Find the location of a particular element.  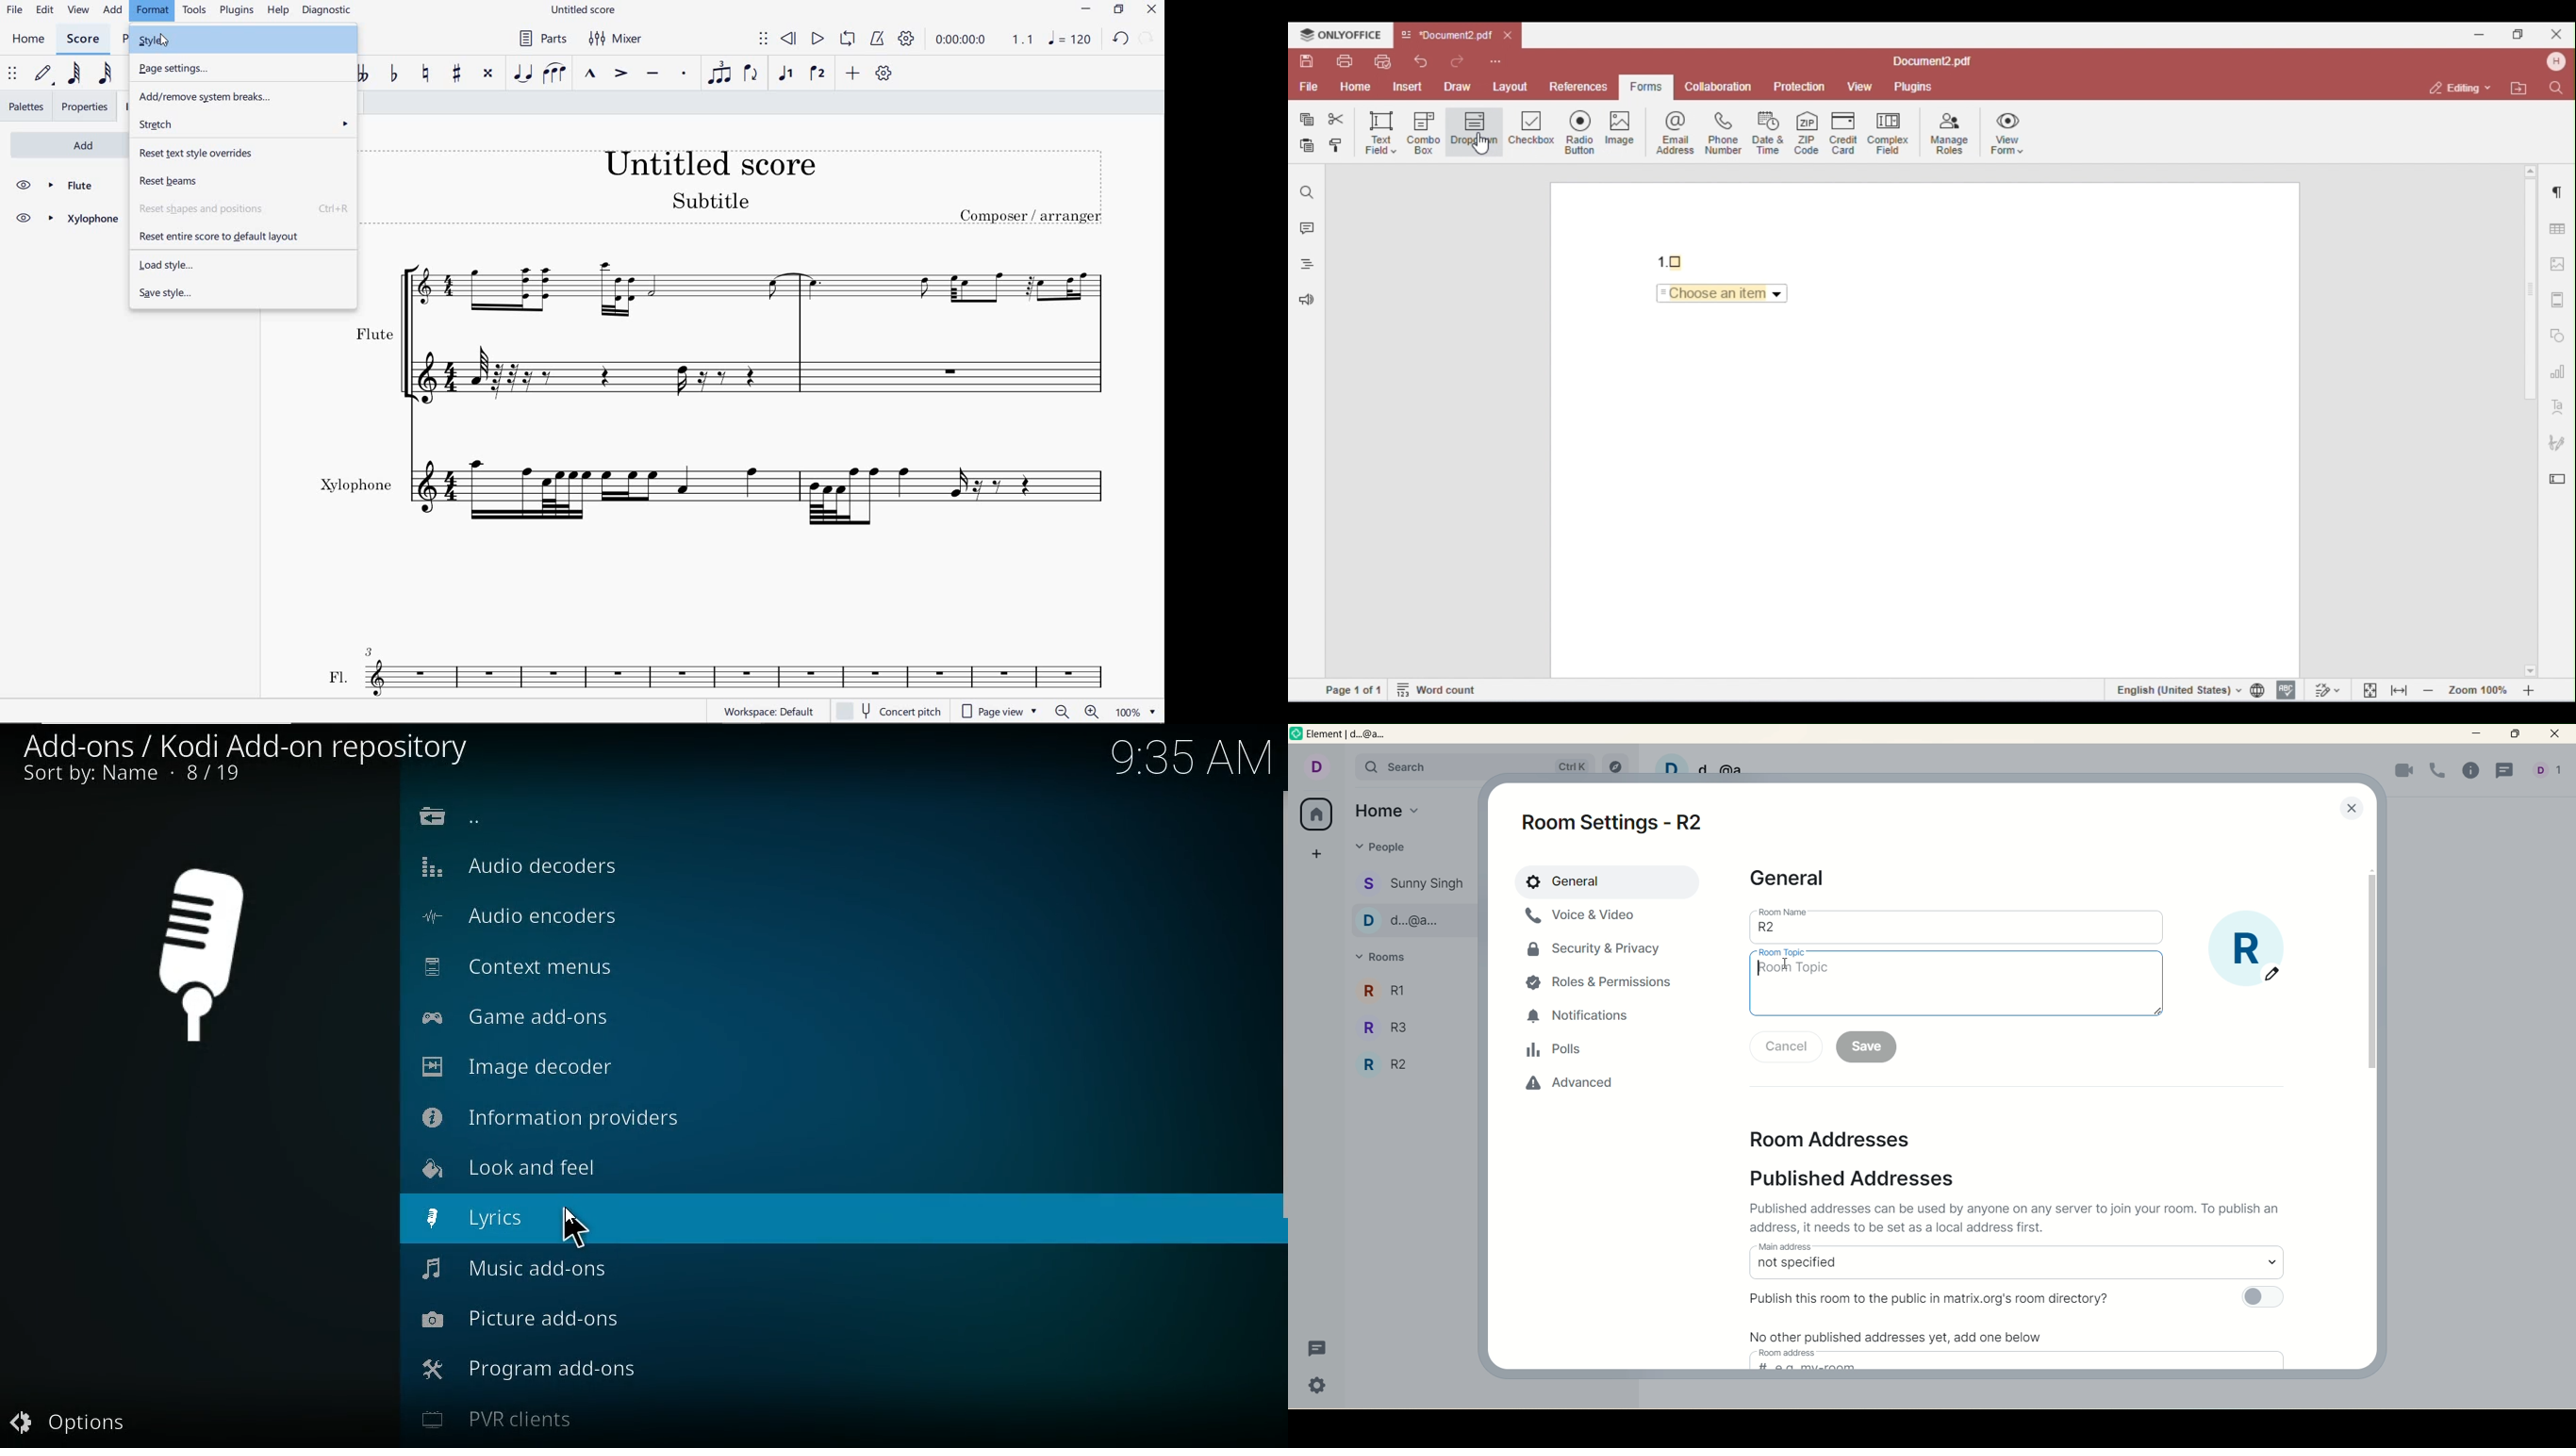

Cursor is located at coordinates (578, 1227).